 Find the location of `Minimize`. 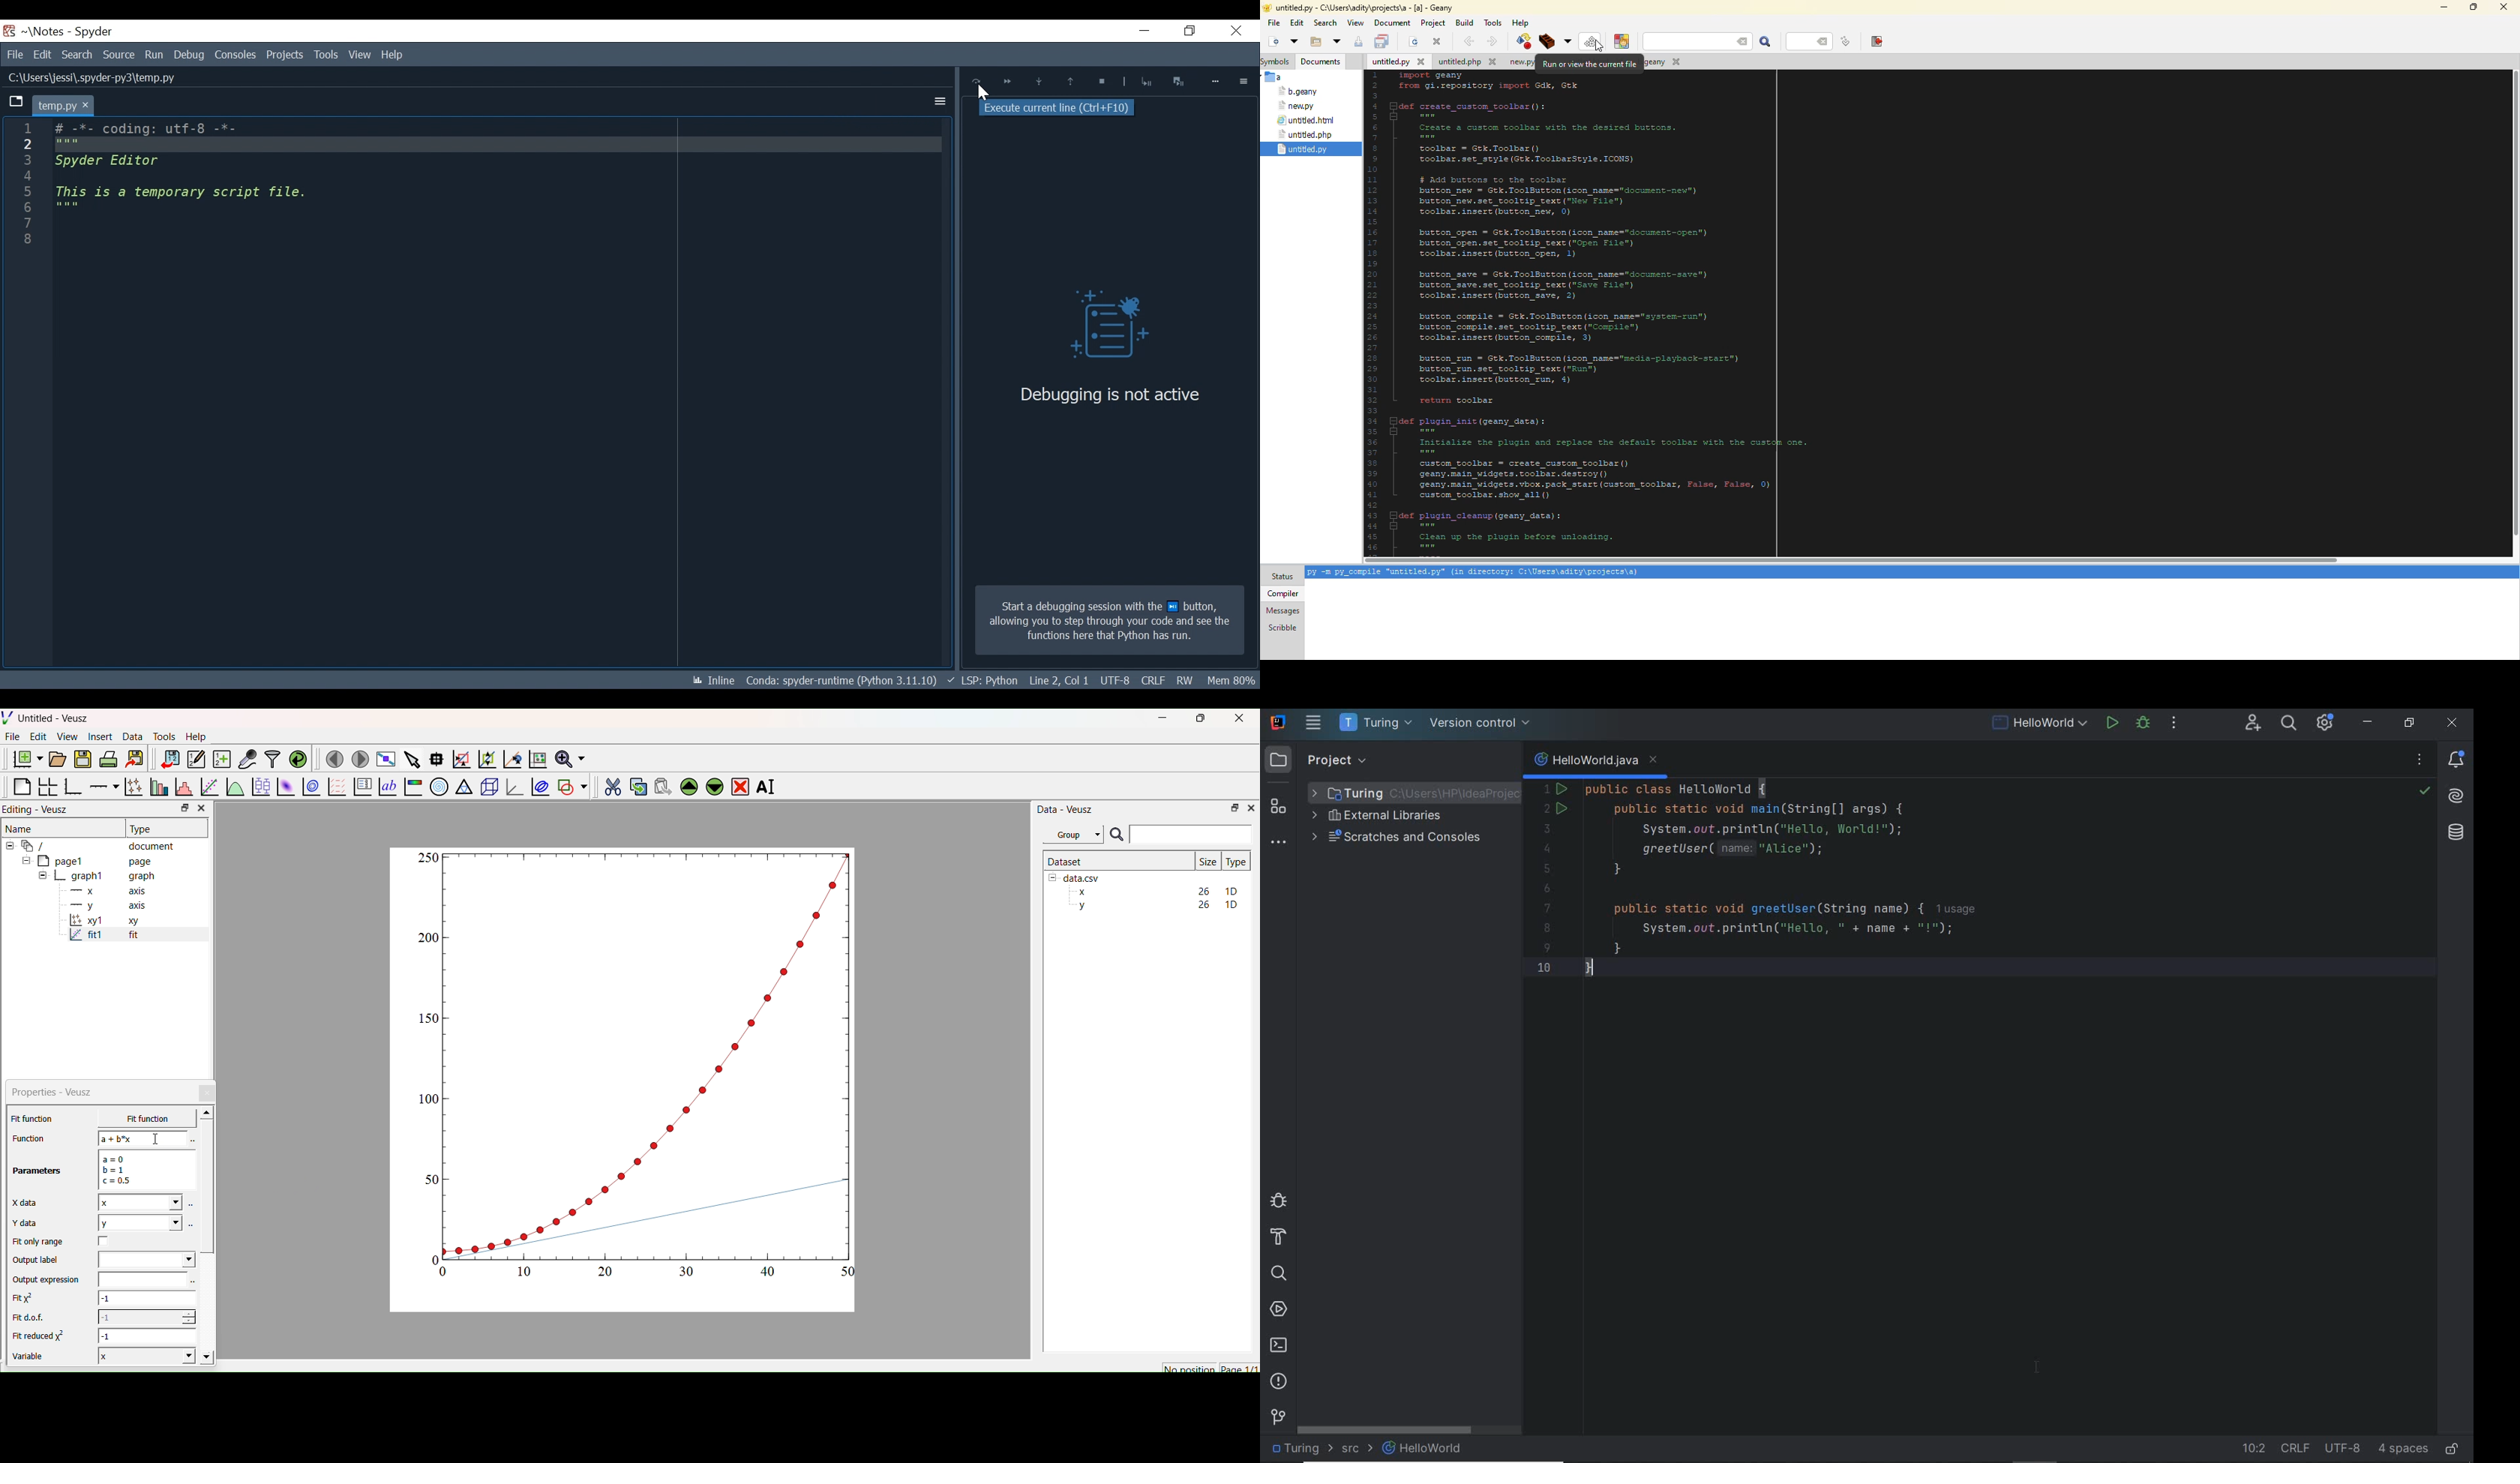

Minimize is located at coordinates (1137, 32).